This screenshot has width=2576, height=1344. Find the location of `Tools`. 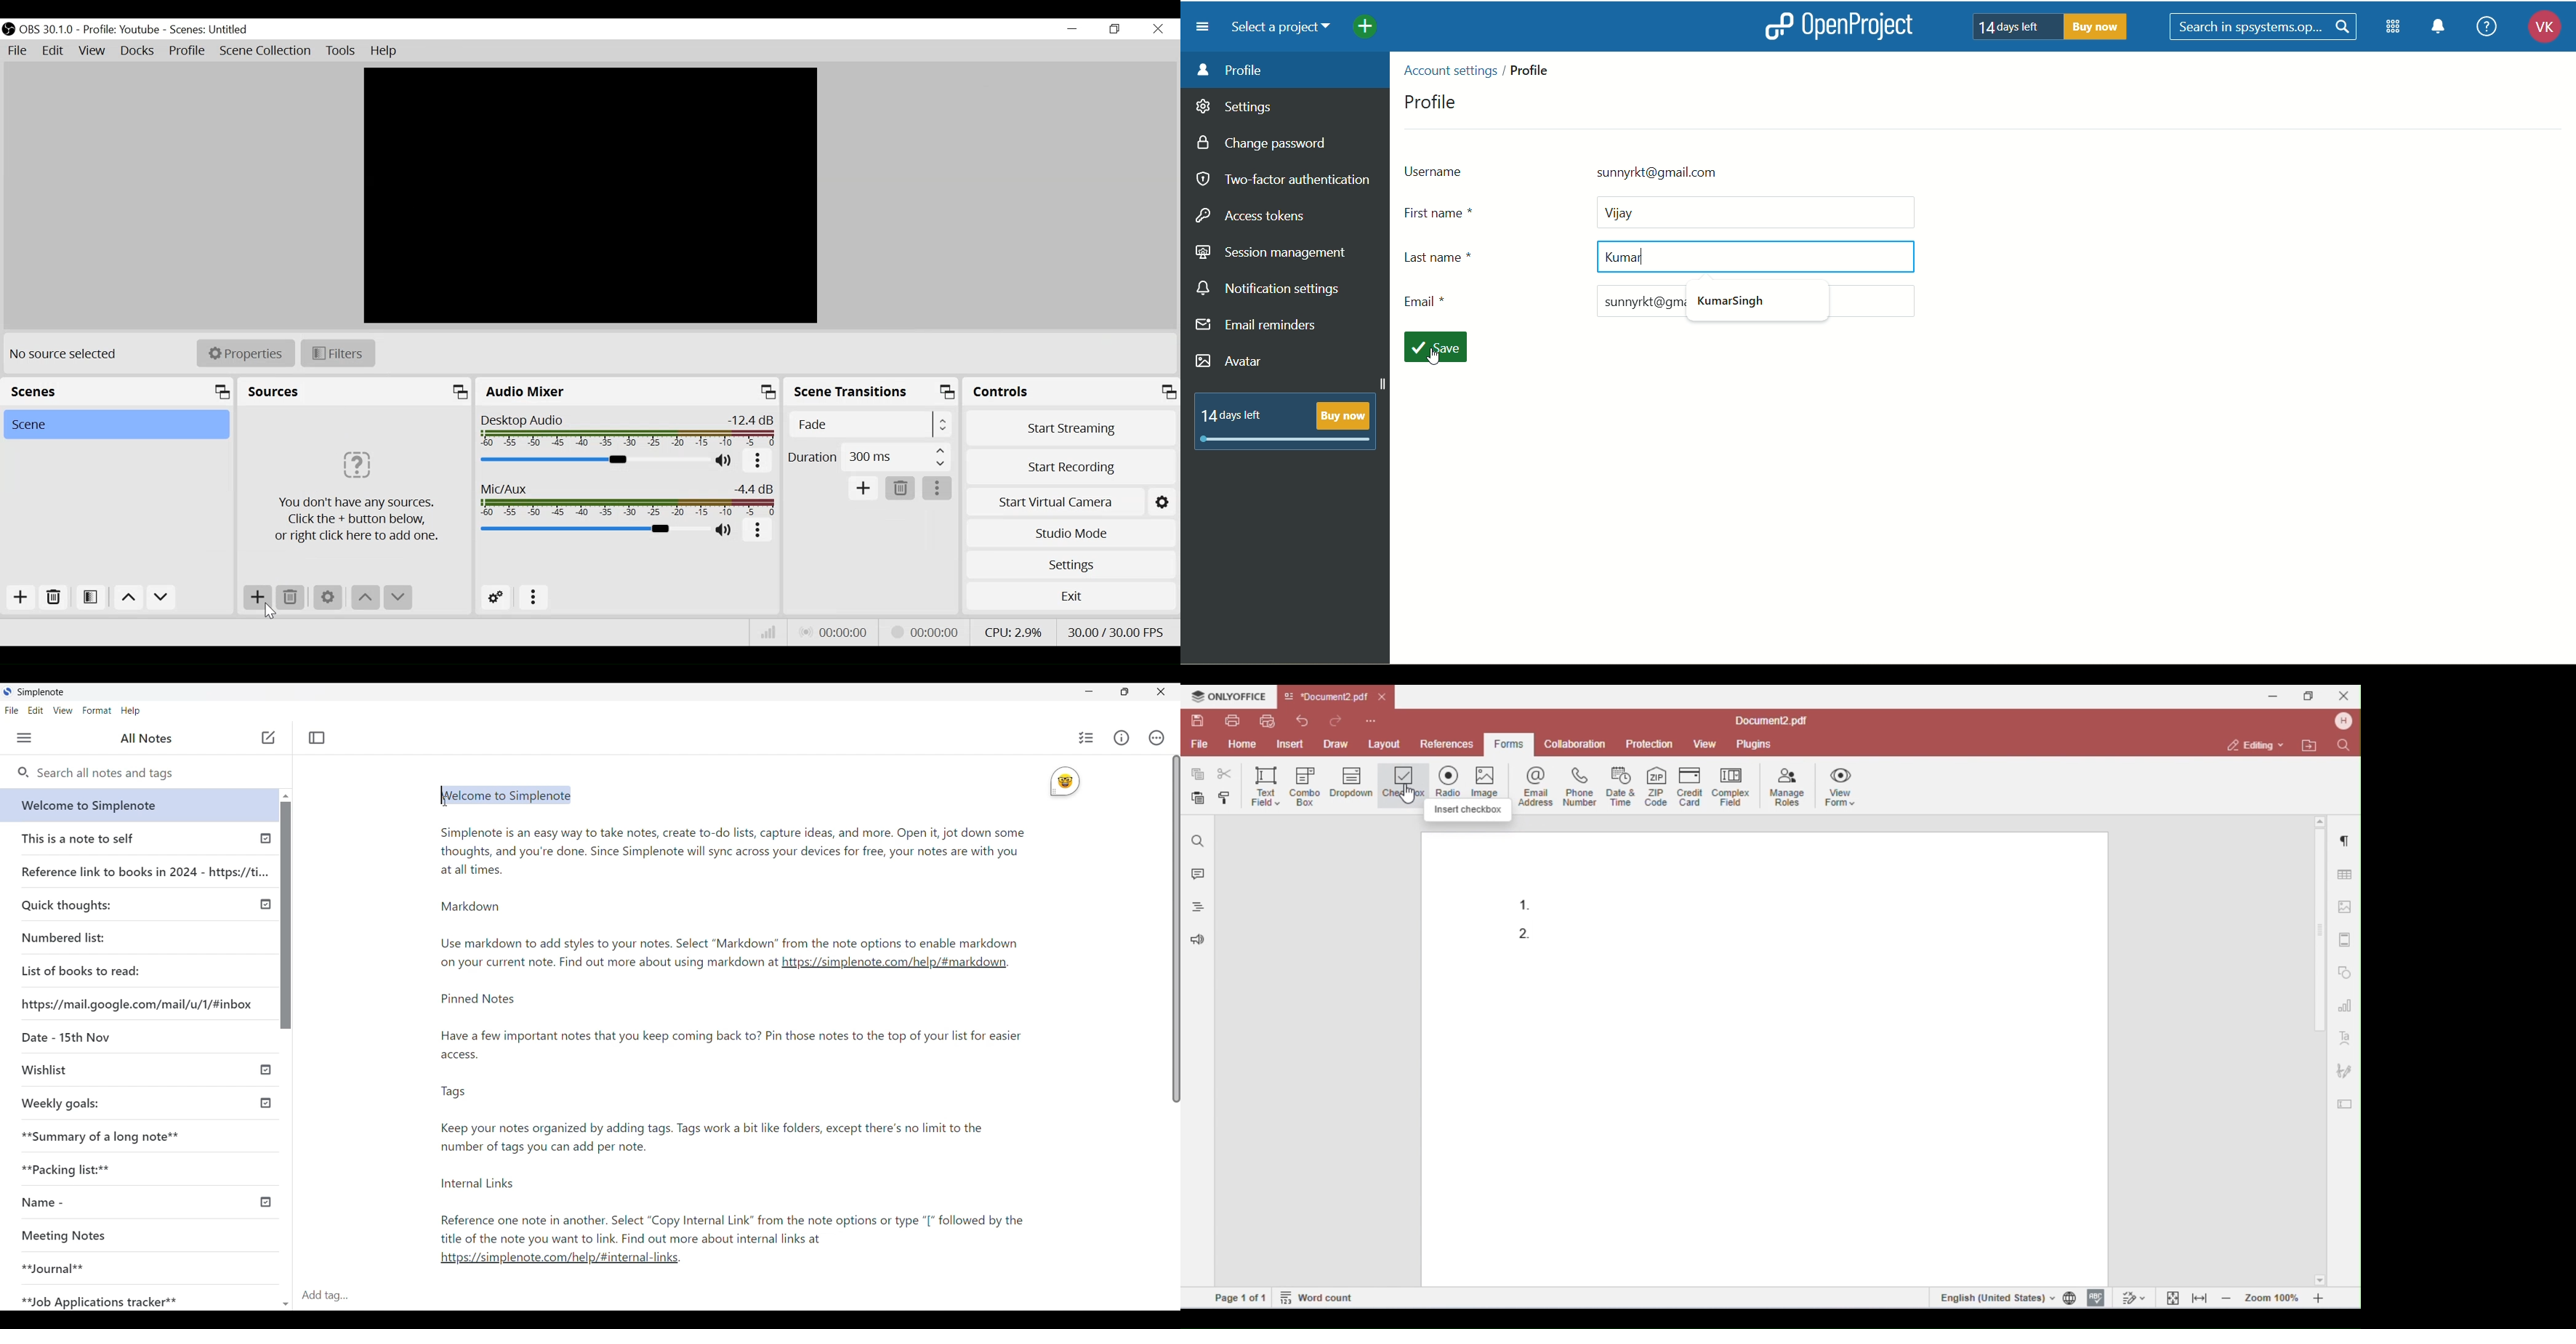

Tools is located at coordinates (339, 50).